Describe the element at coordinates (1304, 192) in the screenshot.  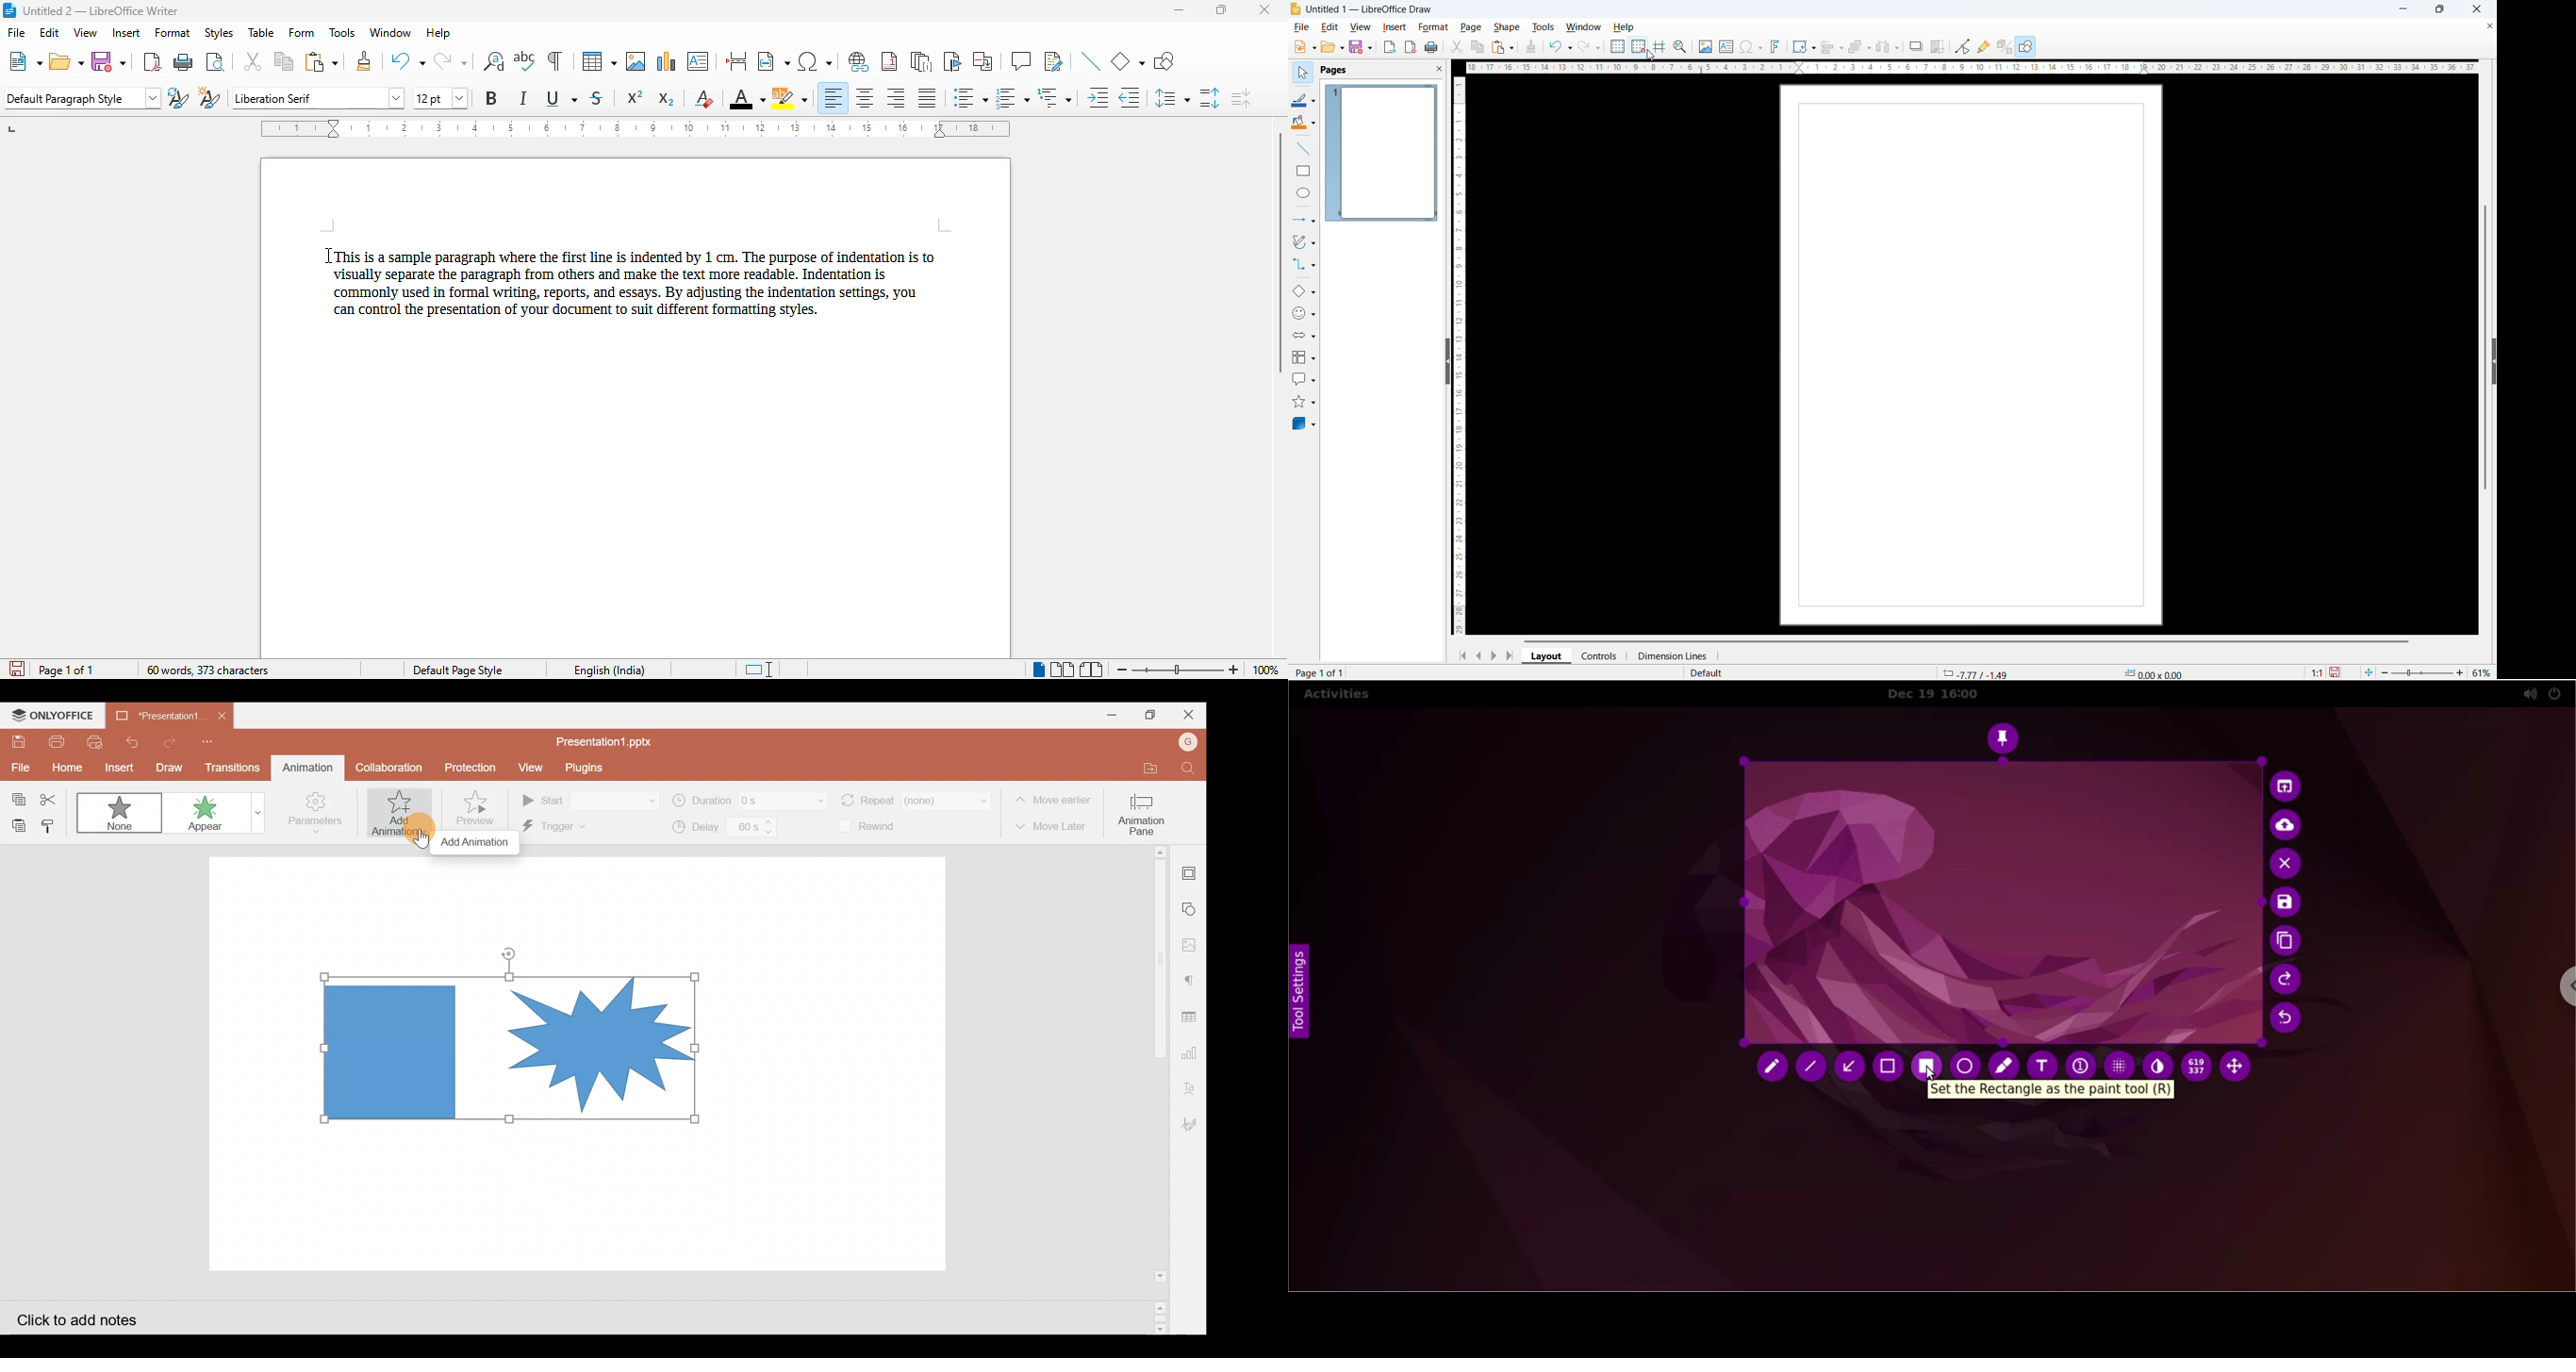
I see `ellipse` at that location.